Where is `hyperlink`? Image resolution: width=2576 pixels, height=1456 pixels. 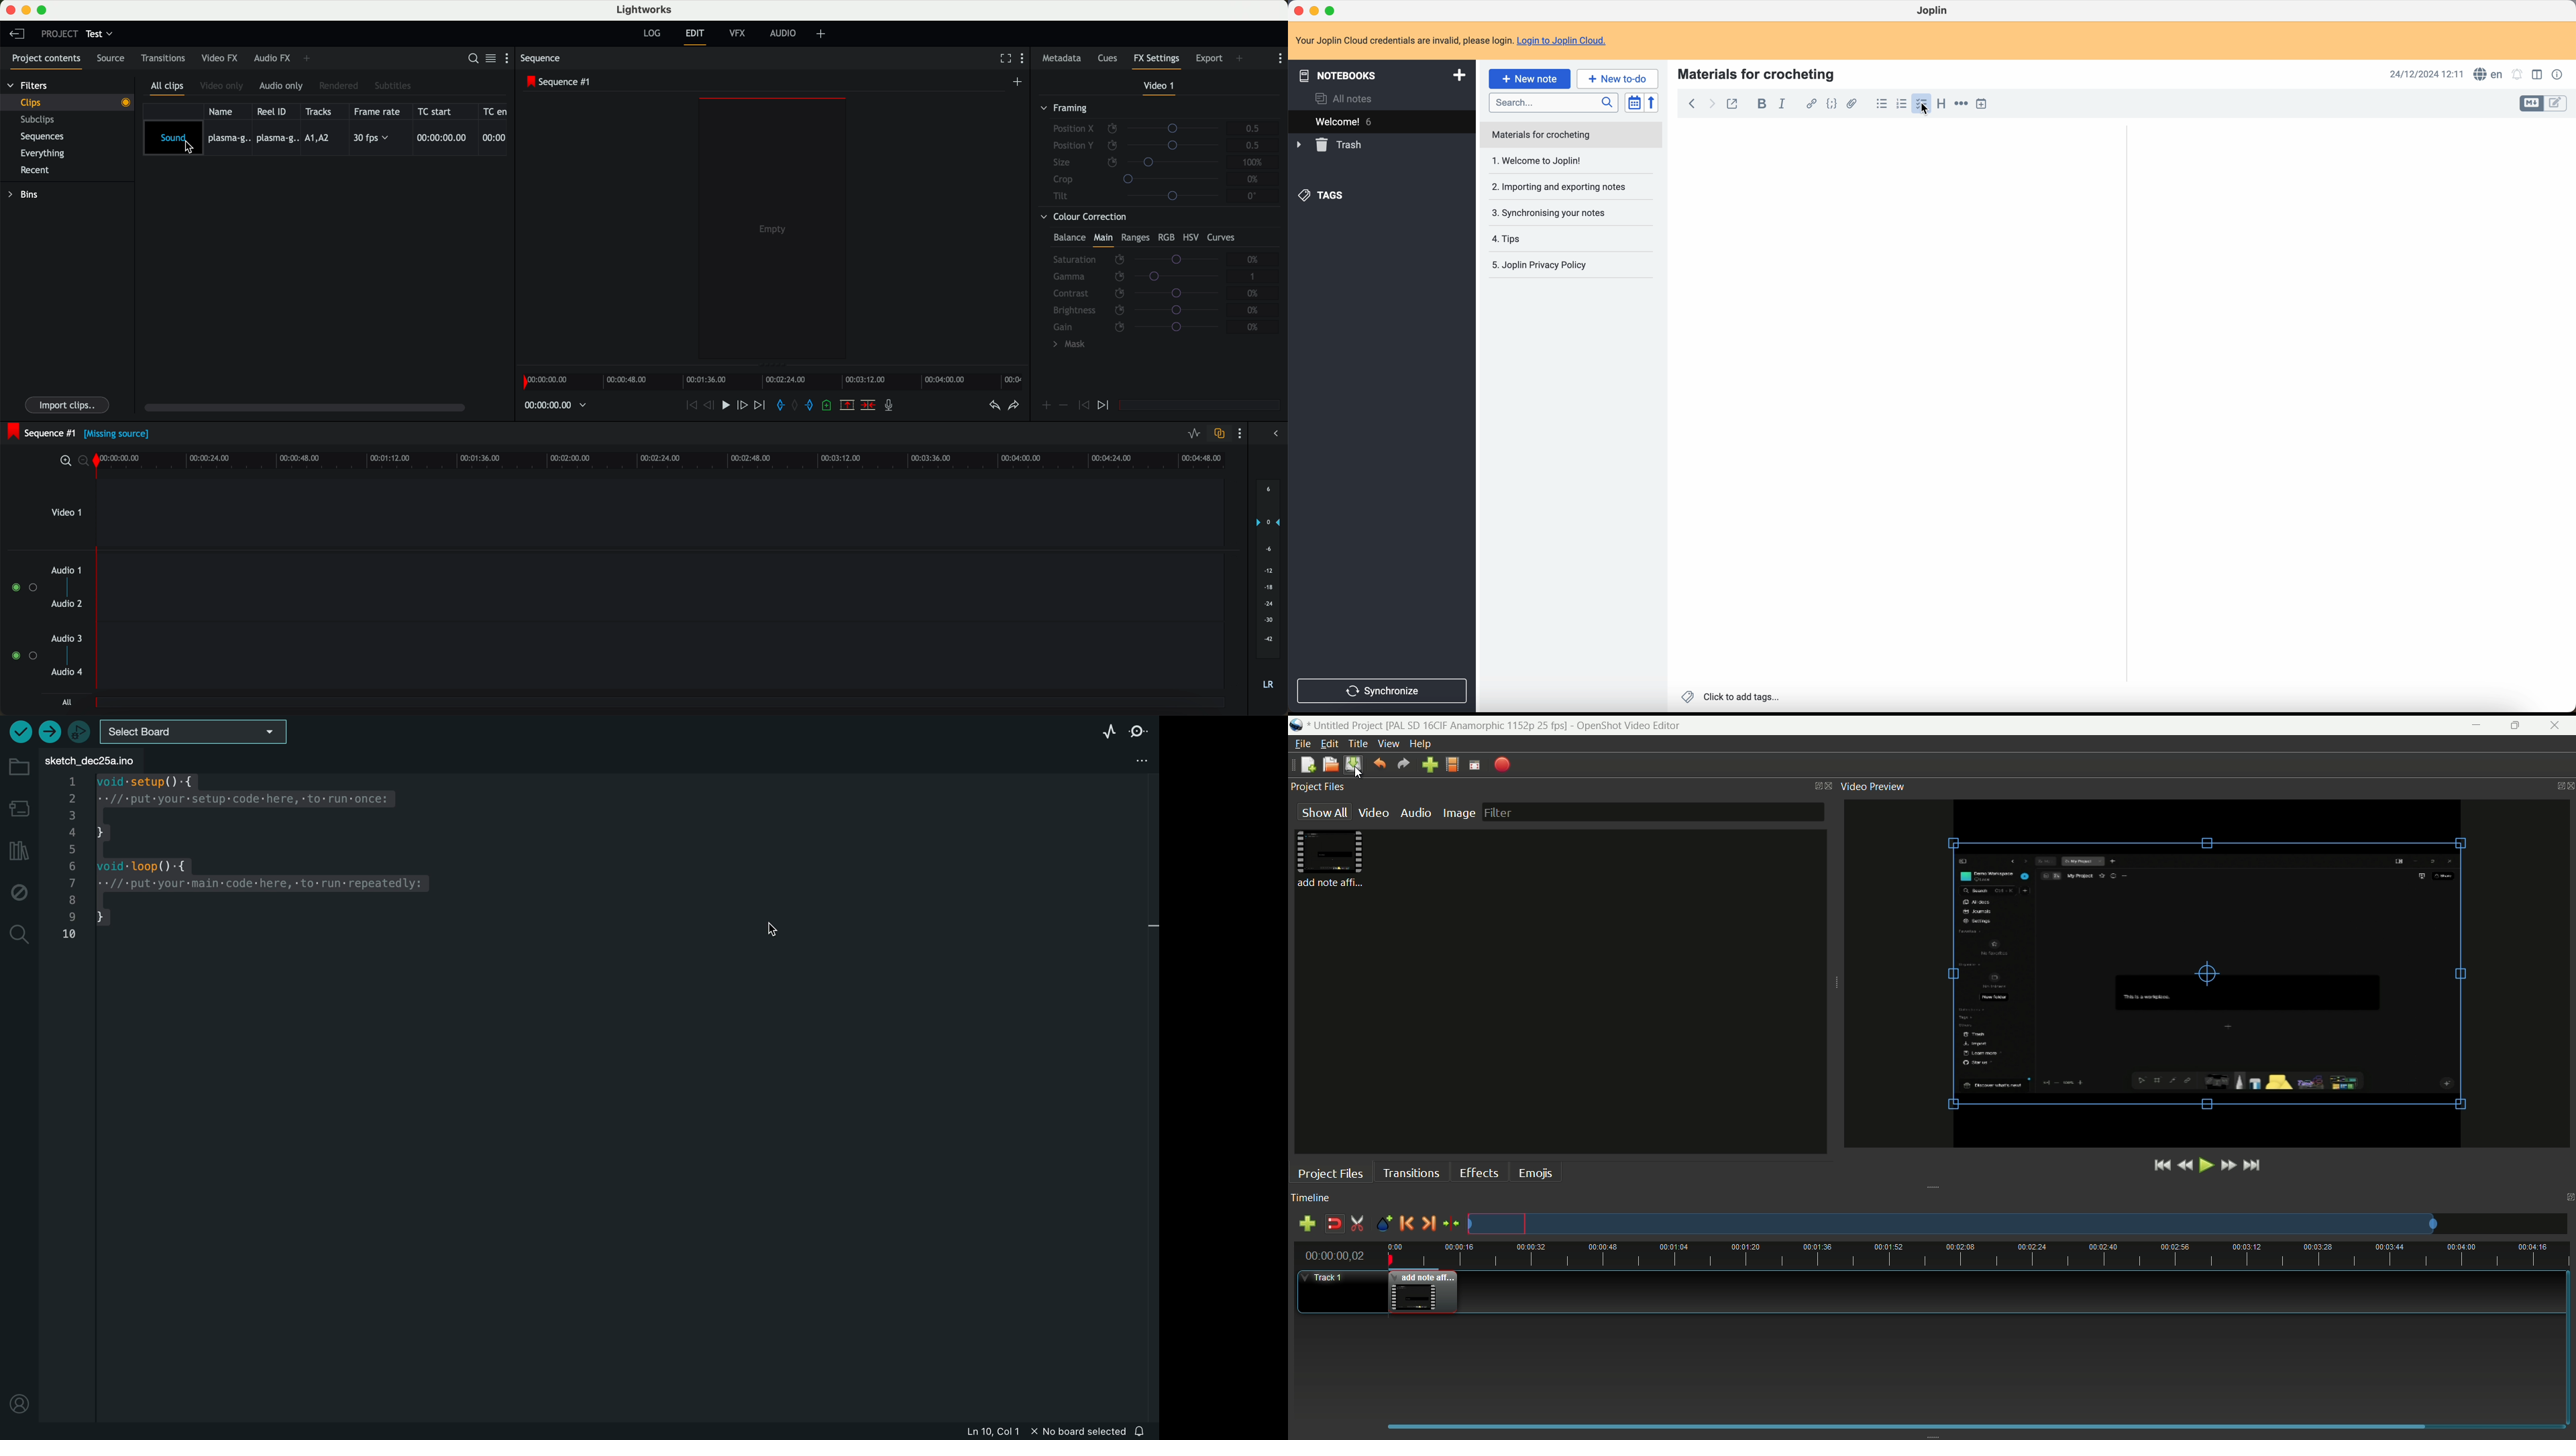
hyperlink is located at coordinates (1809, 103).